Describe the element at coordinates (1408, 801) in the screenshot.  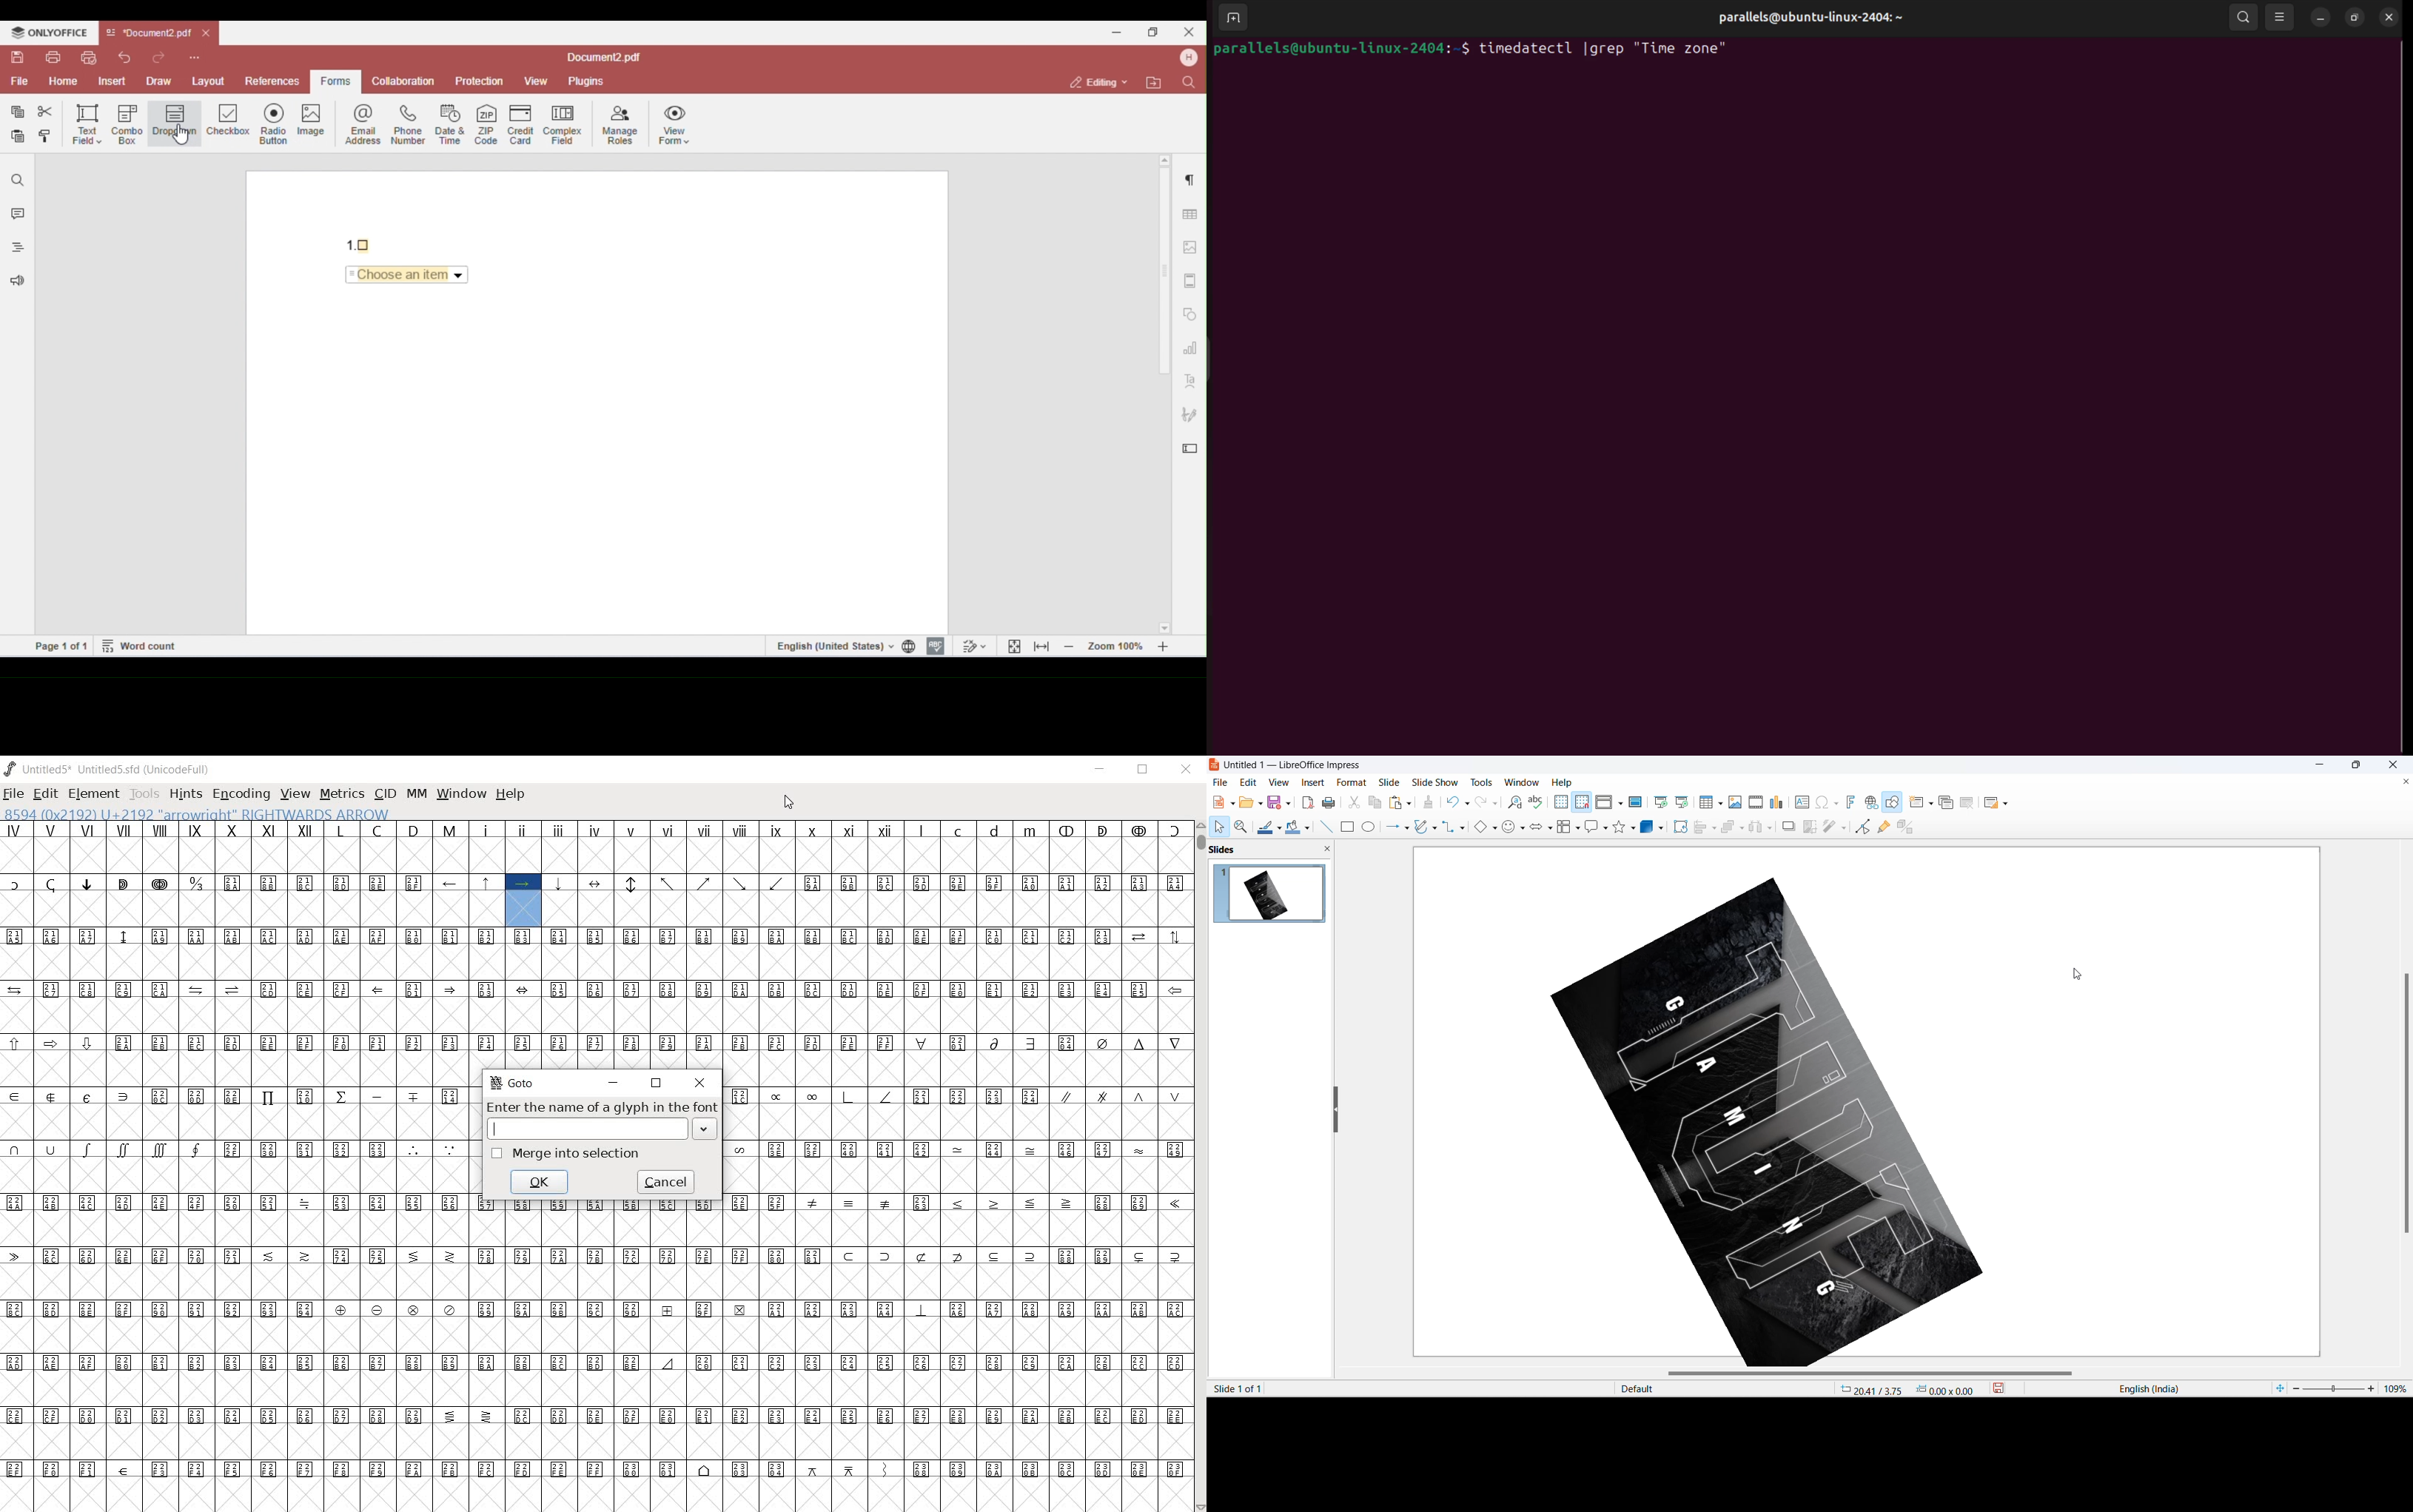
I see `paste options` at that location.